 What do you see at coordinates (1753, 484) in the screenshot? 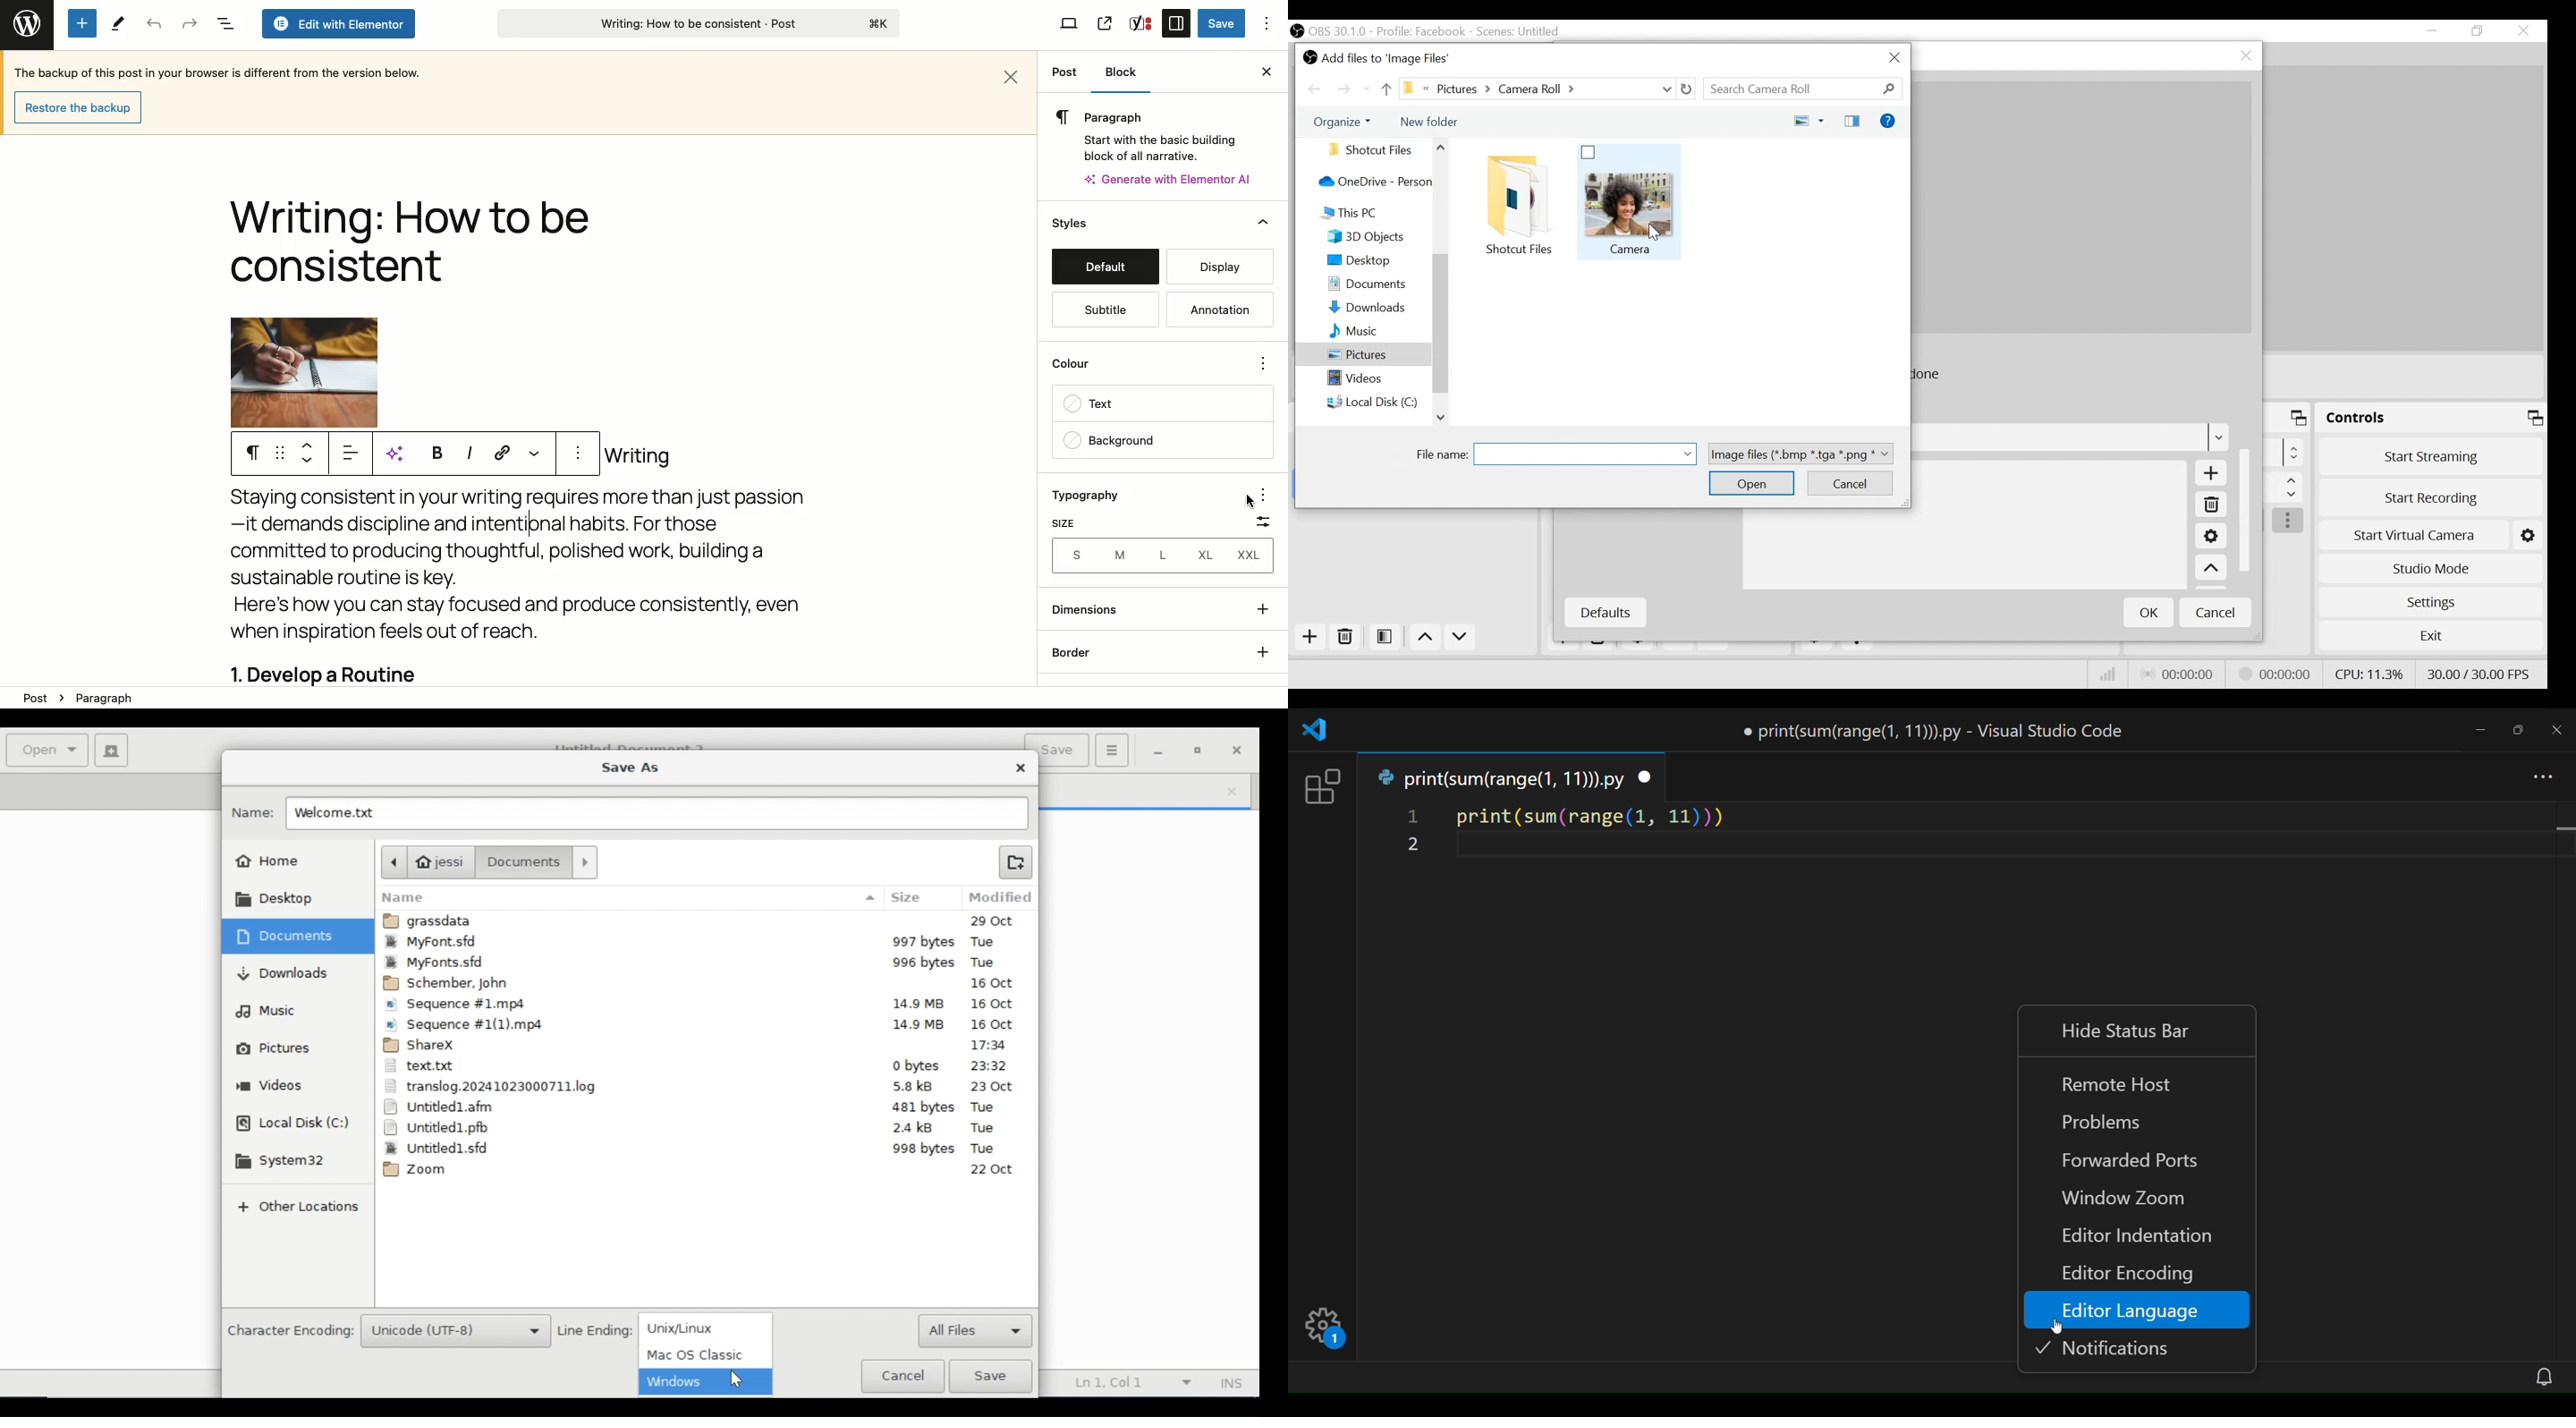
I see `Open` at bounding box center [1753, 484].